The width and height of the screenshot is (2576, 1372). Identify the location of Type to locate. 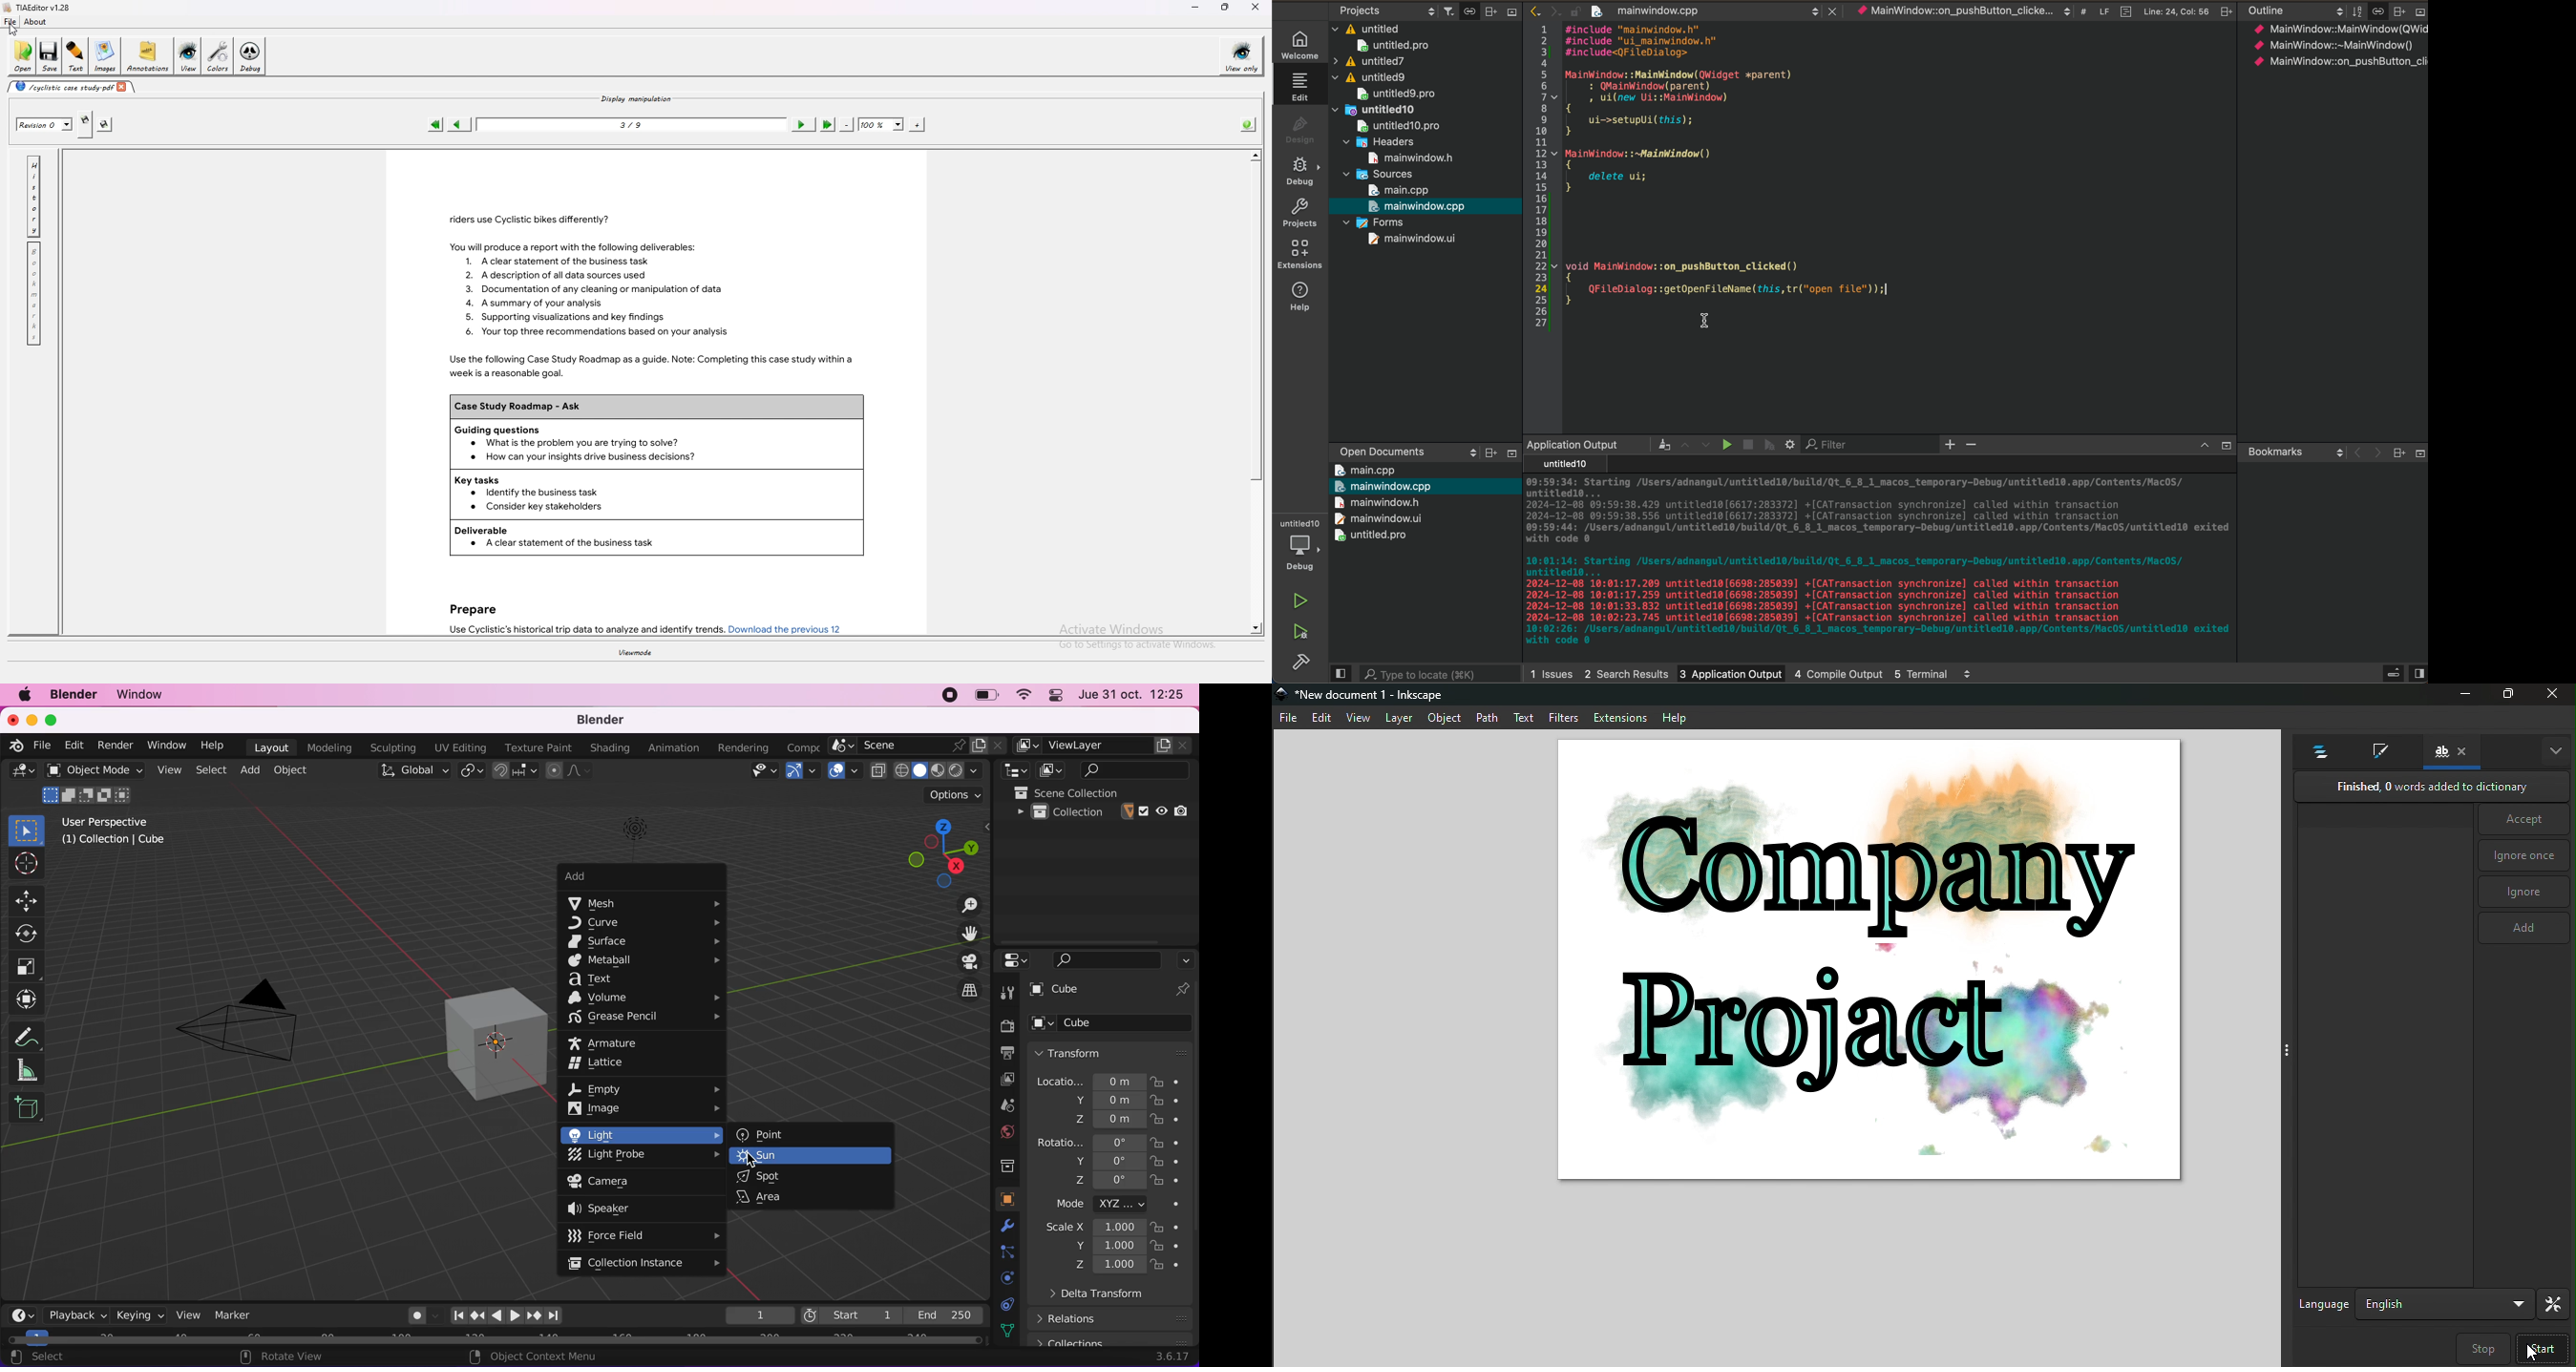
(1422, 672).